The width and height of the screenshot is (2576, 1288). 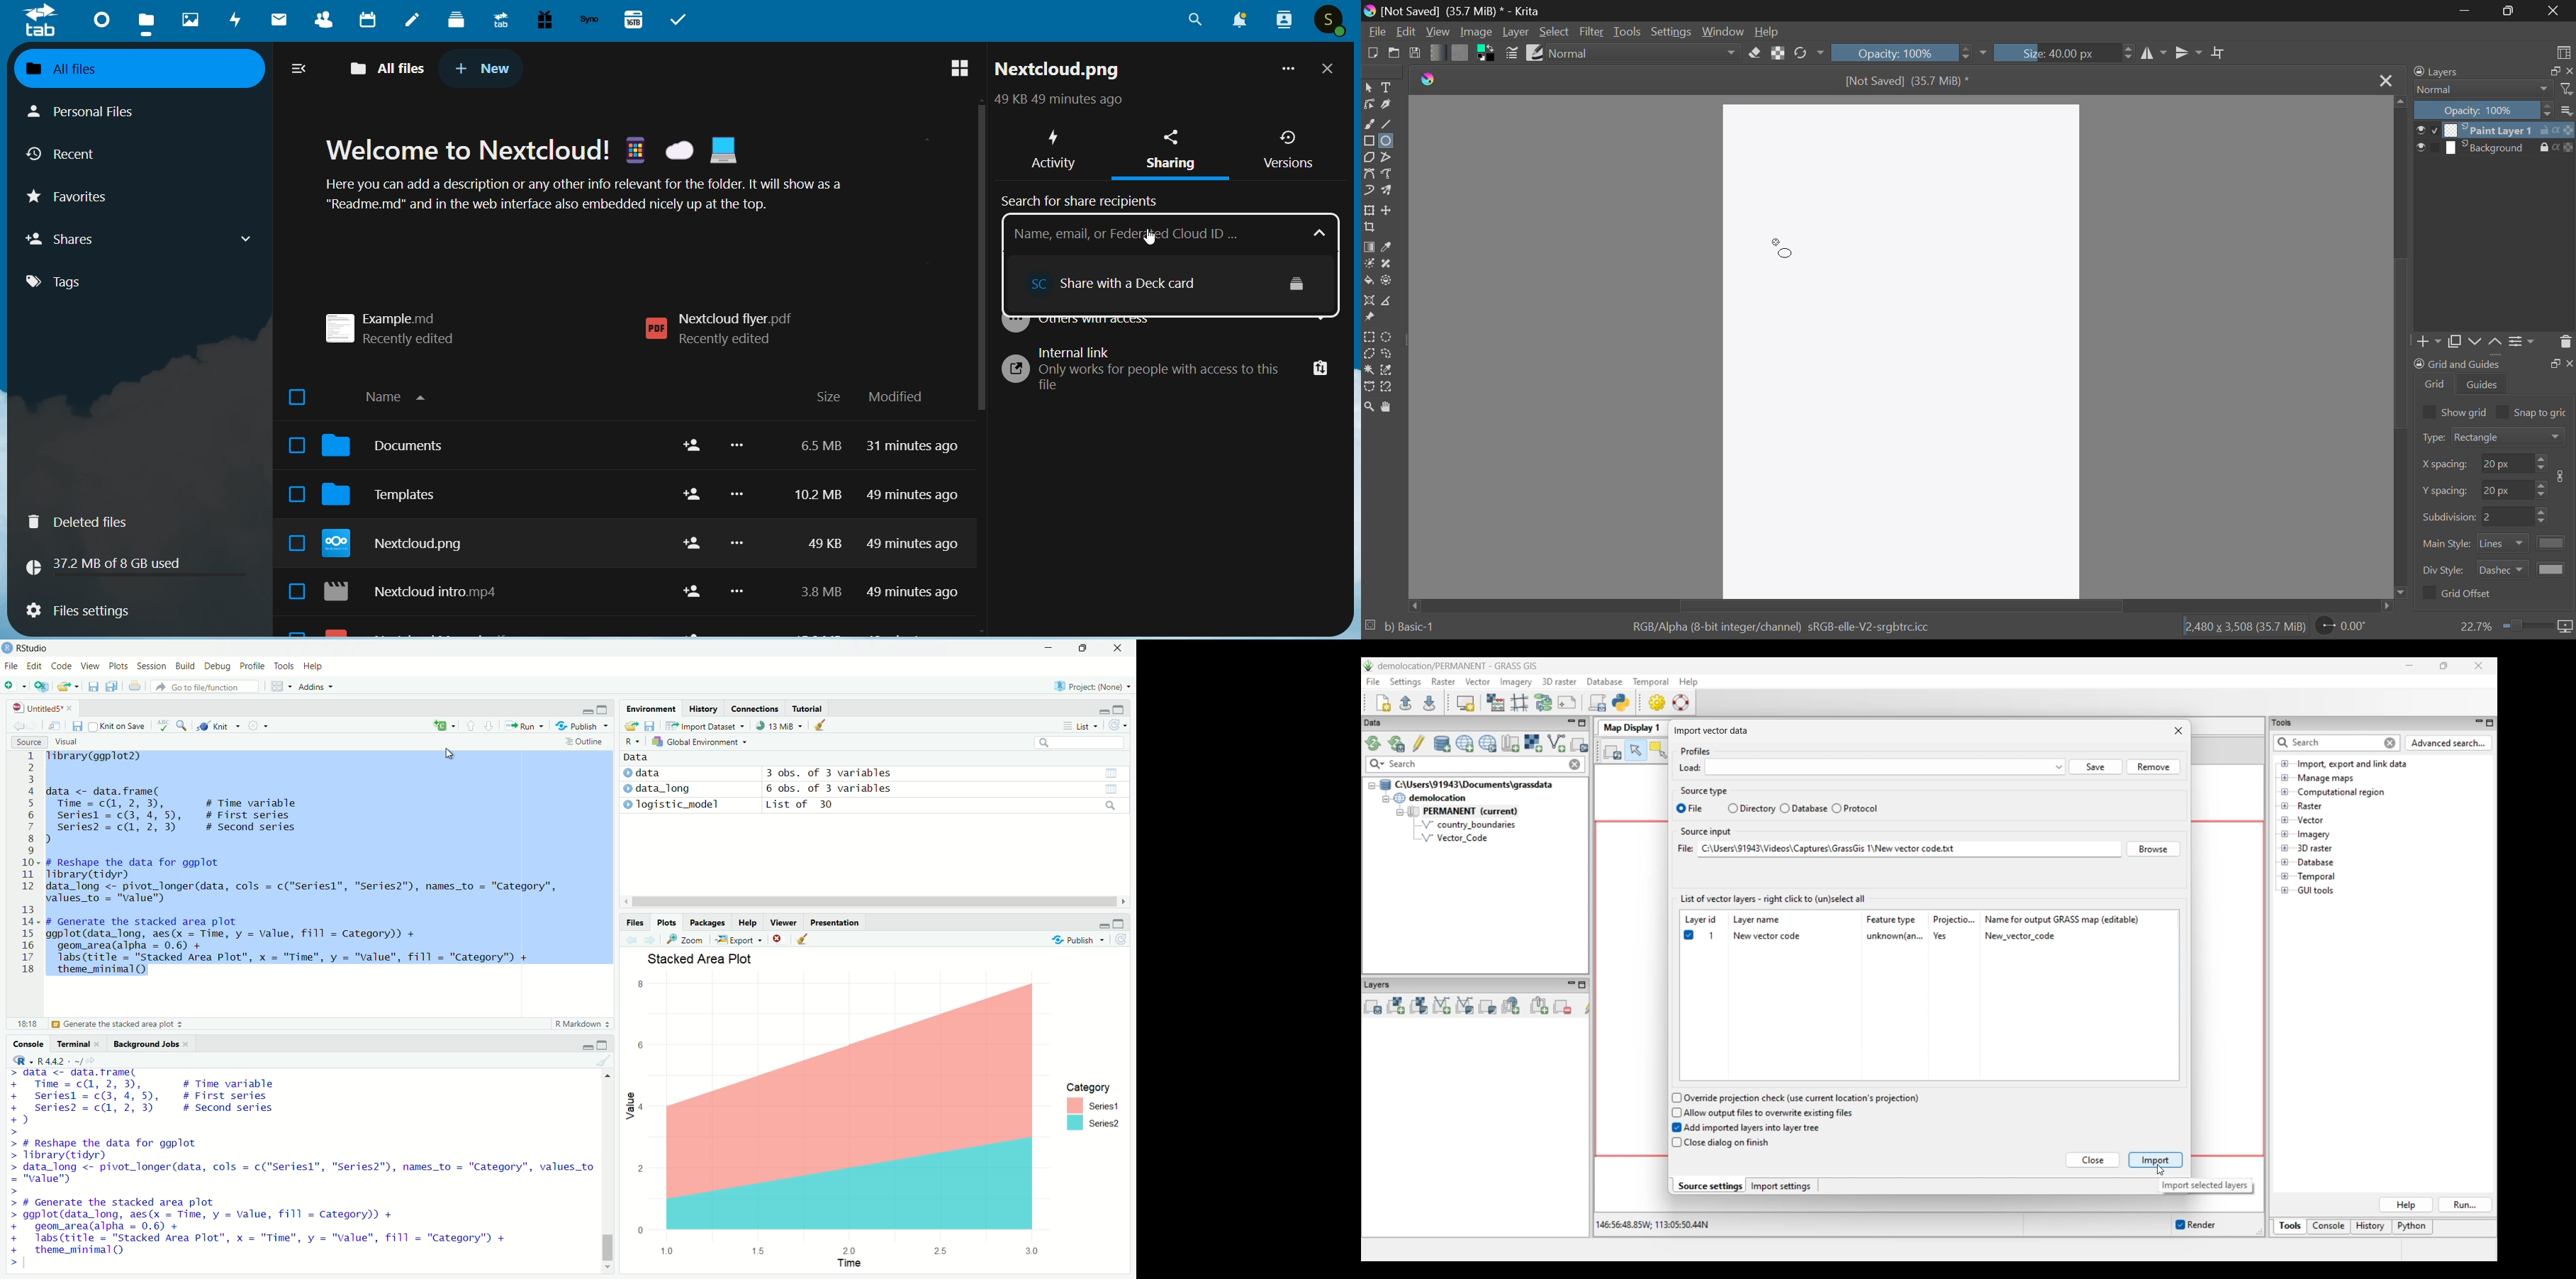 I want to click on Knit, so click(x=219, y=727).